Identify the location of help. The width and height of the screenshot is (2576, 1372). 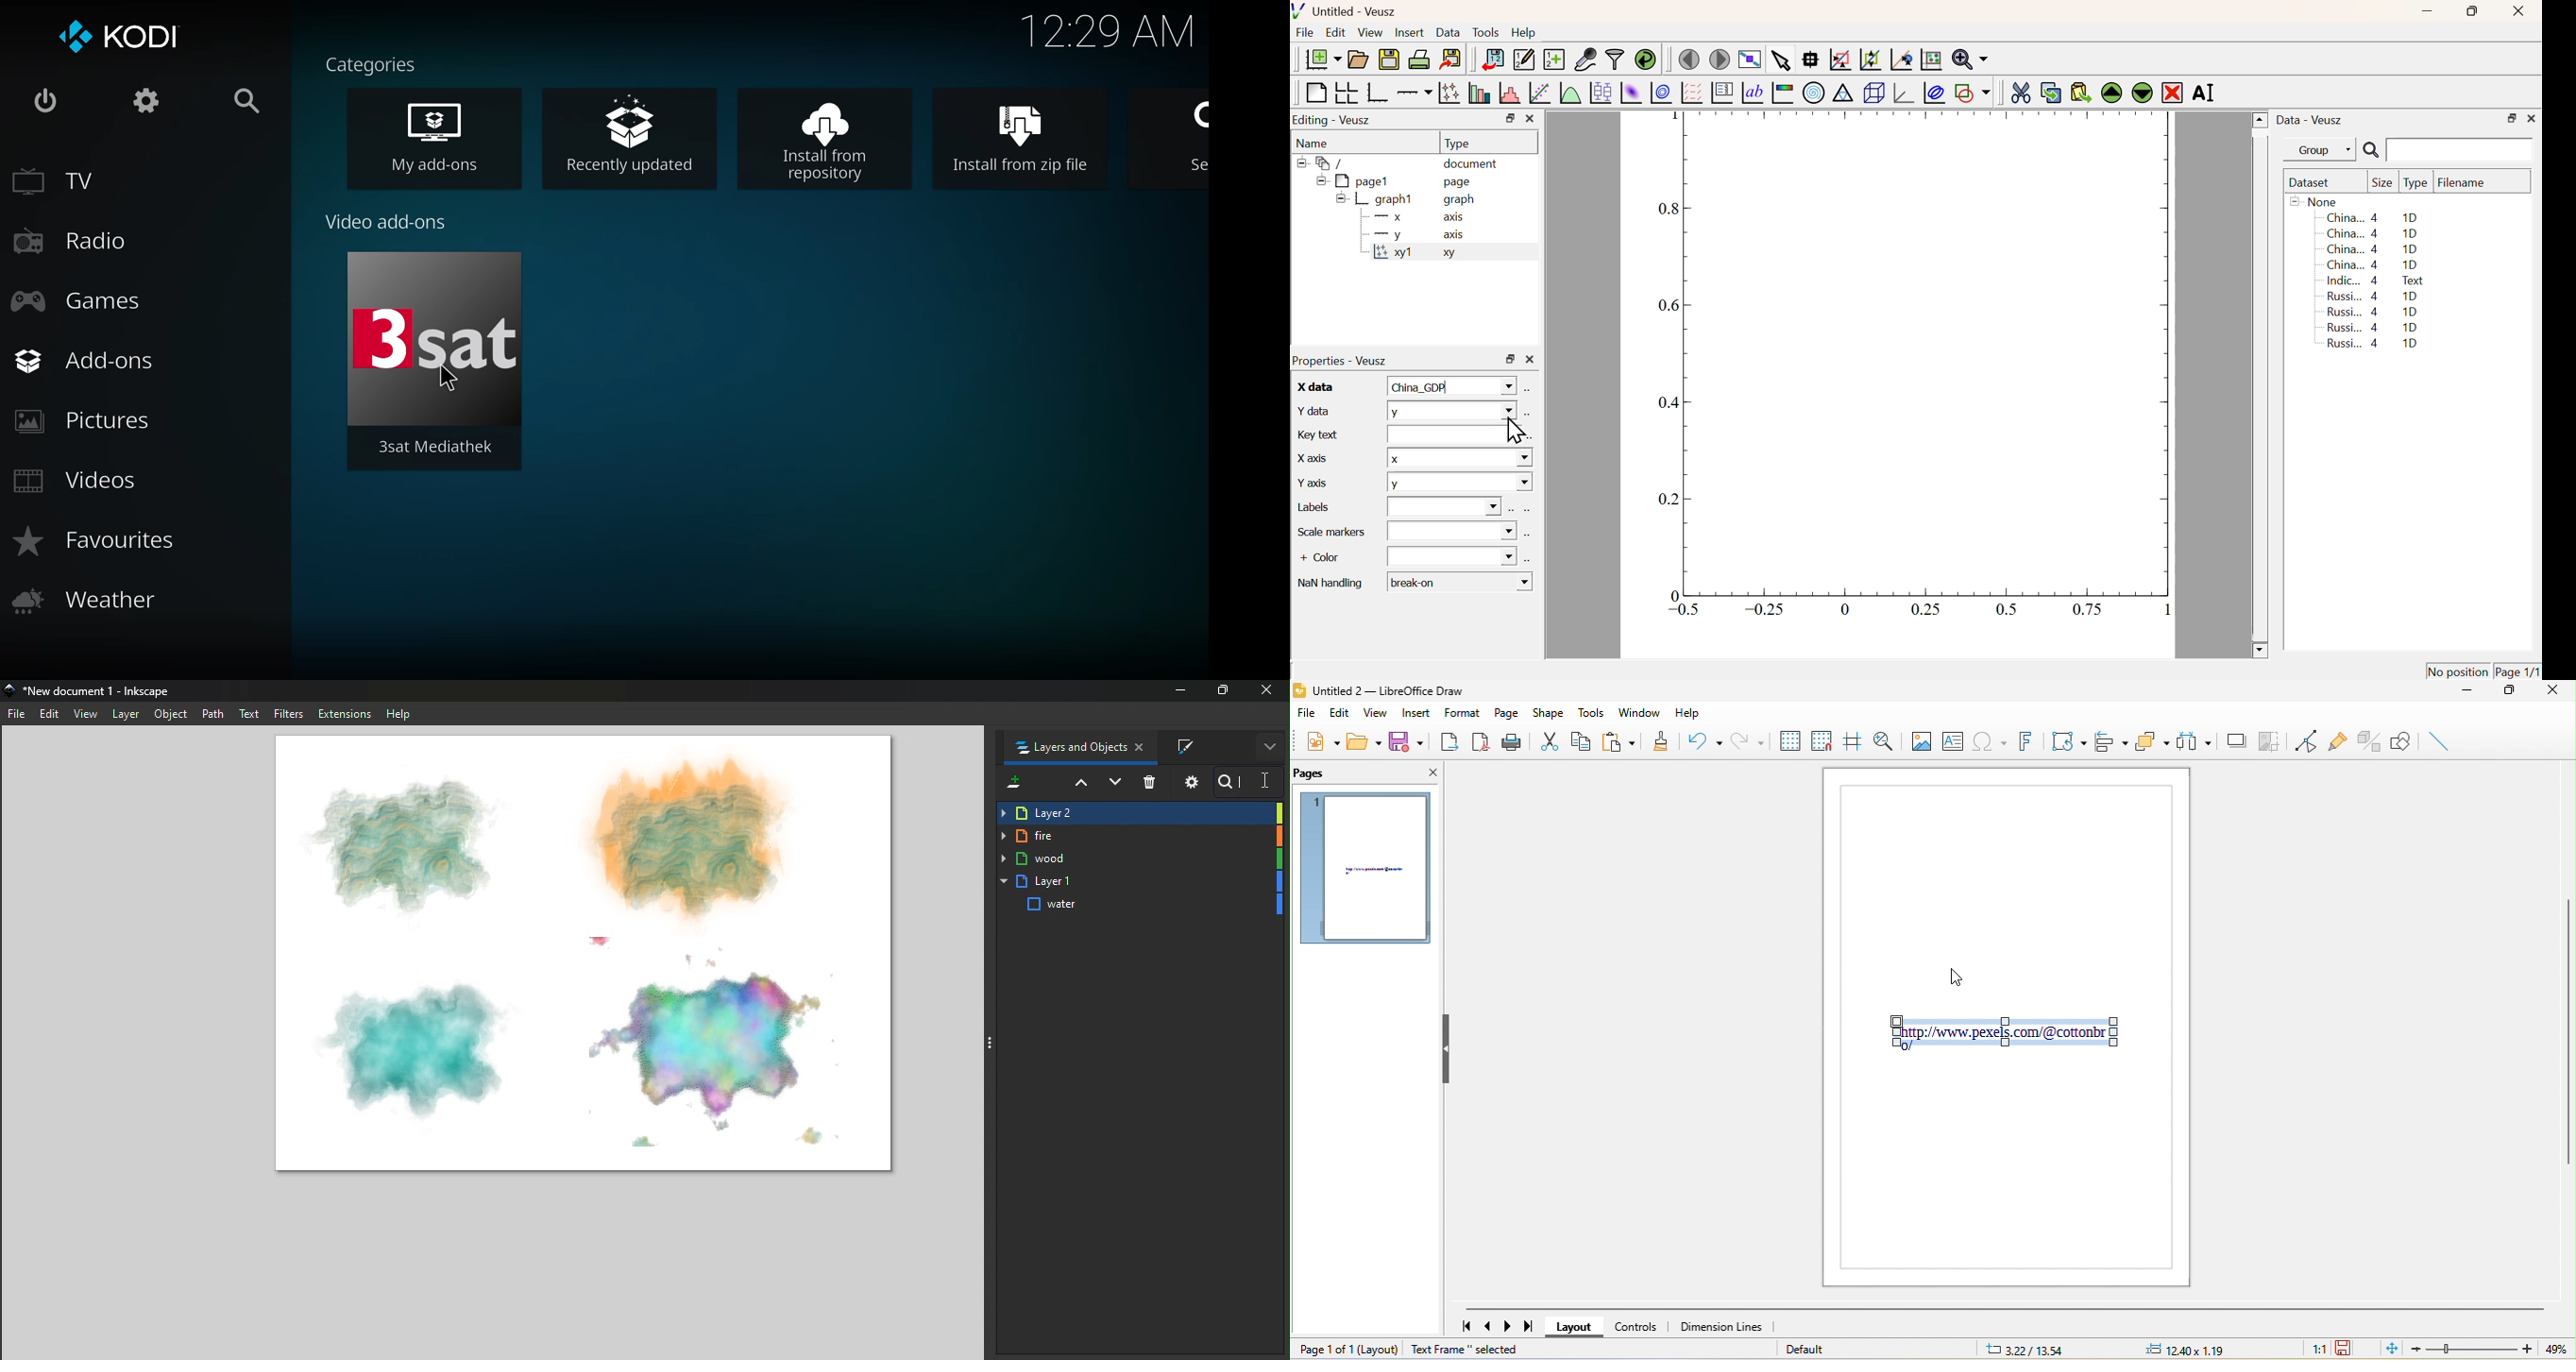
(1685, 711).